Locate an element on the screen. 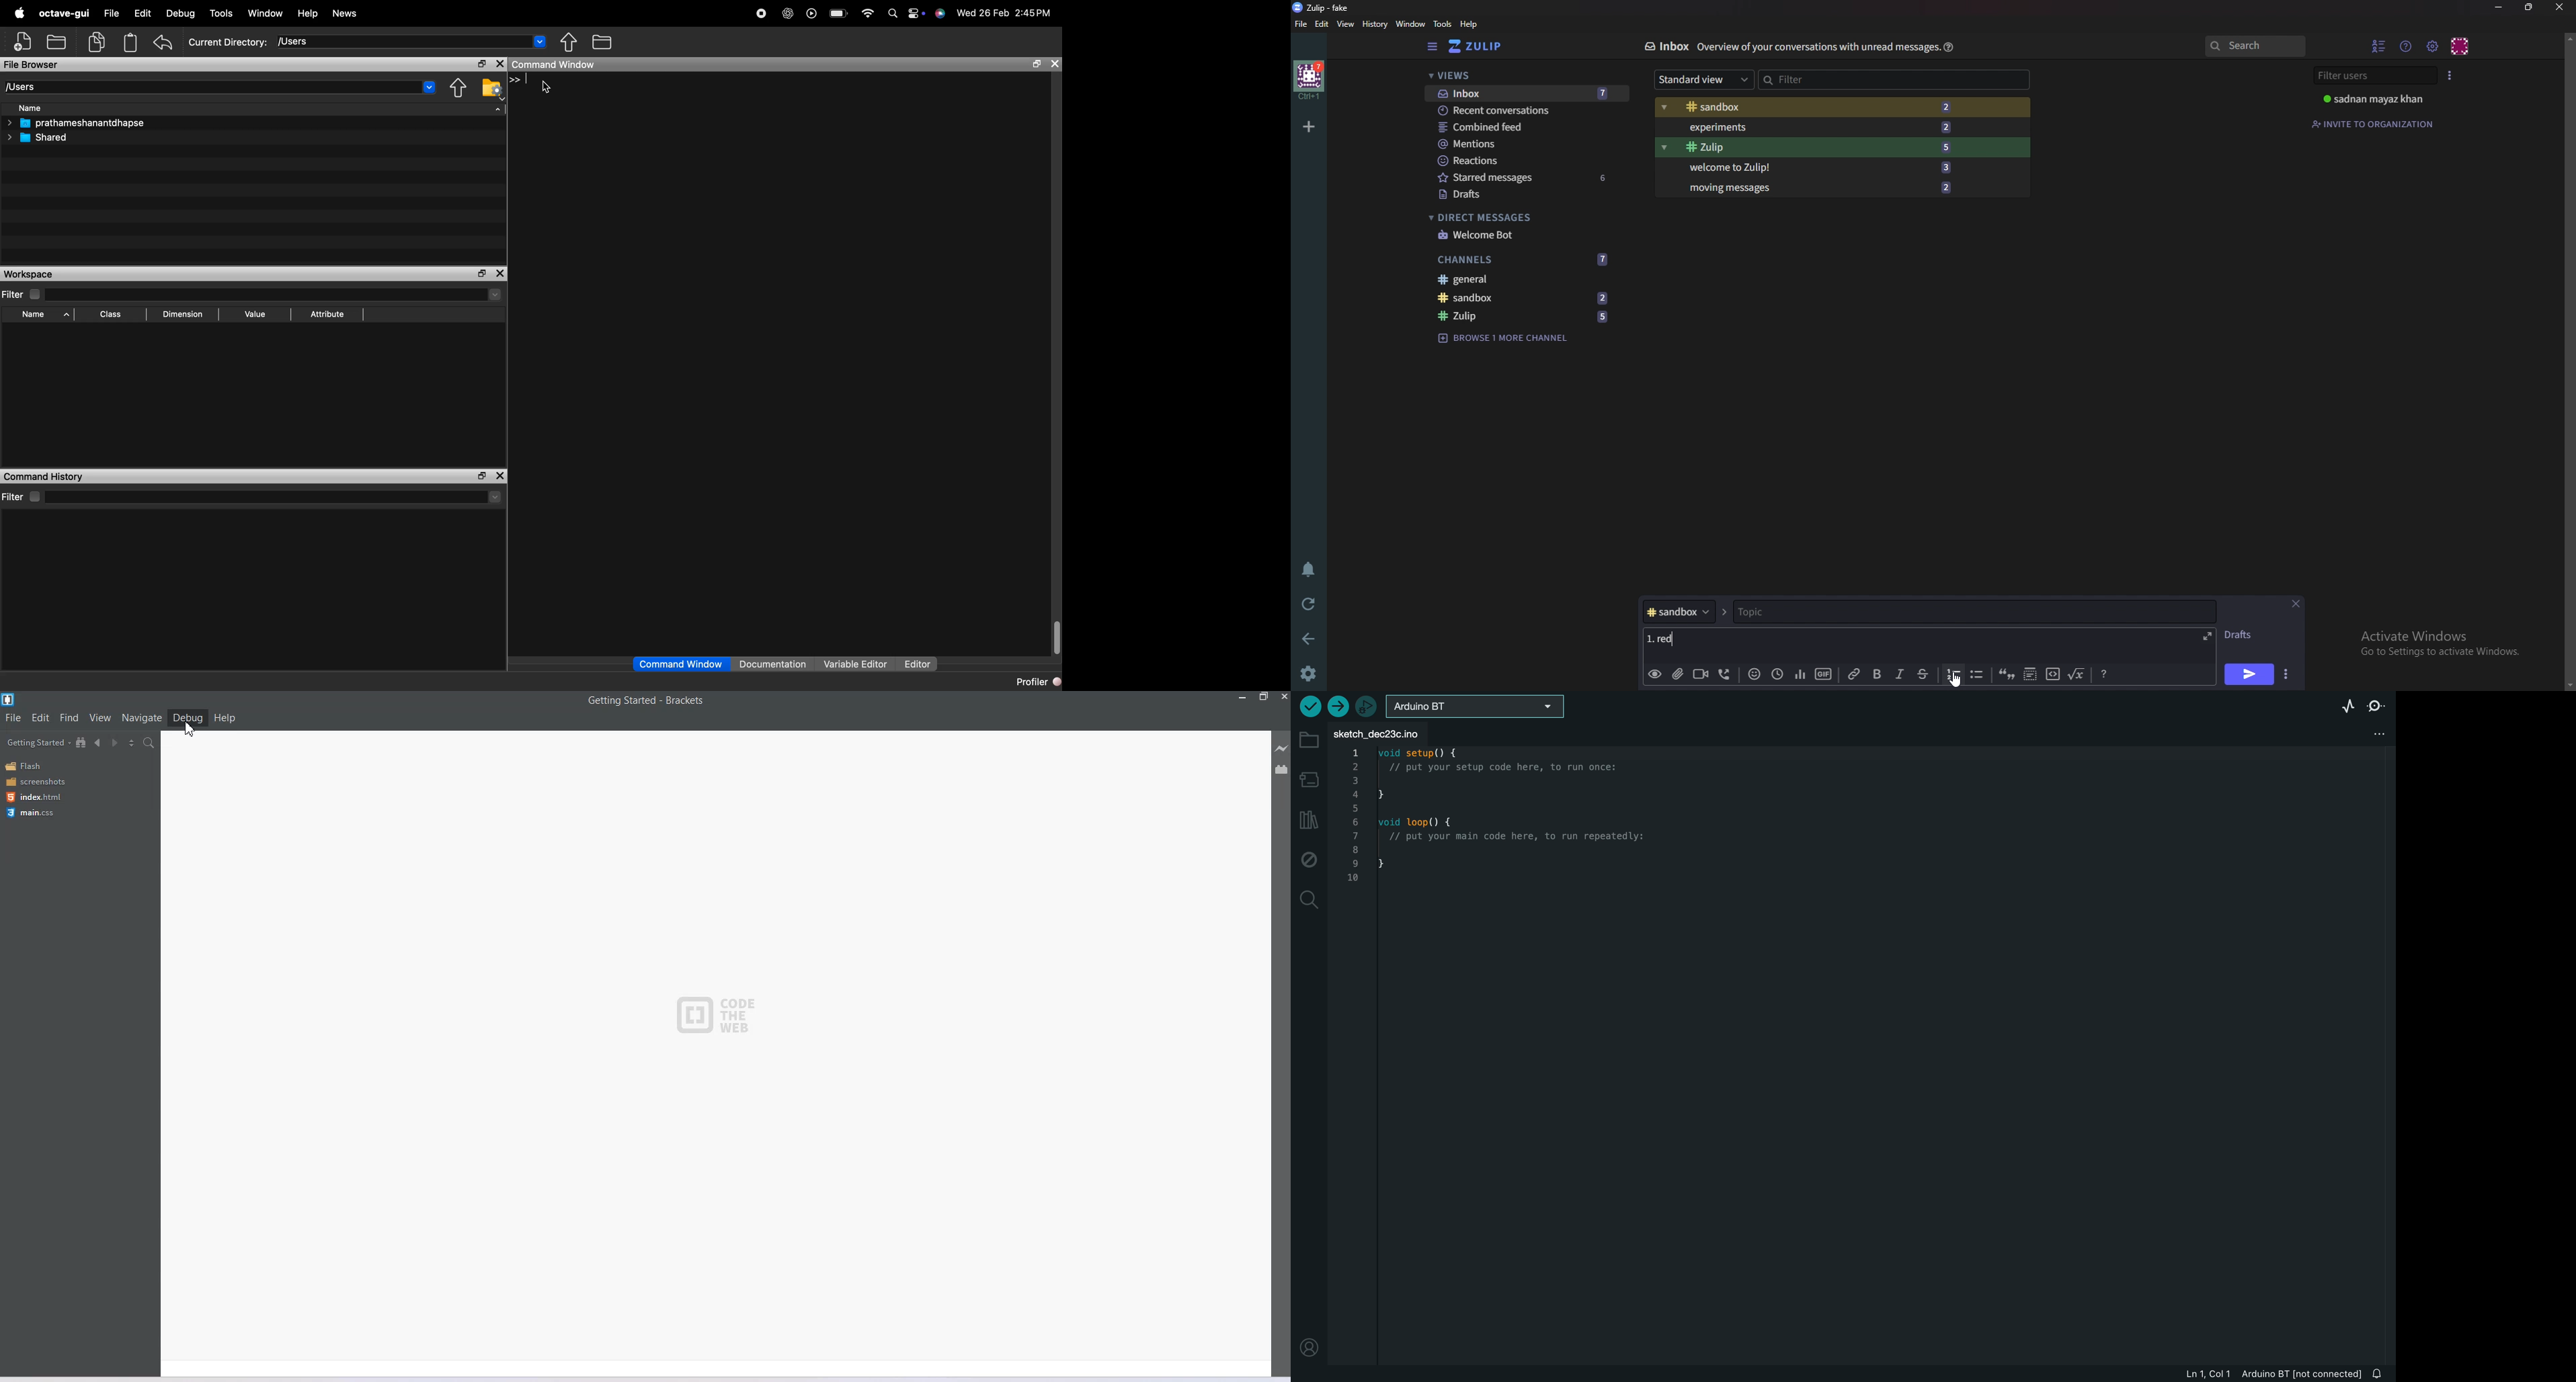 Image resolution: width=2576 pixels, height=1400 pixels. Standard view is located at coordinates (1700, 80).